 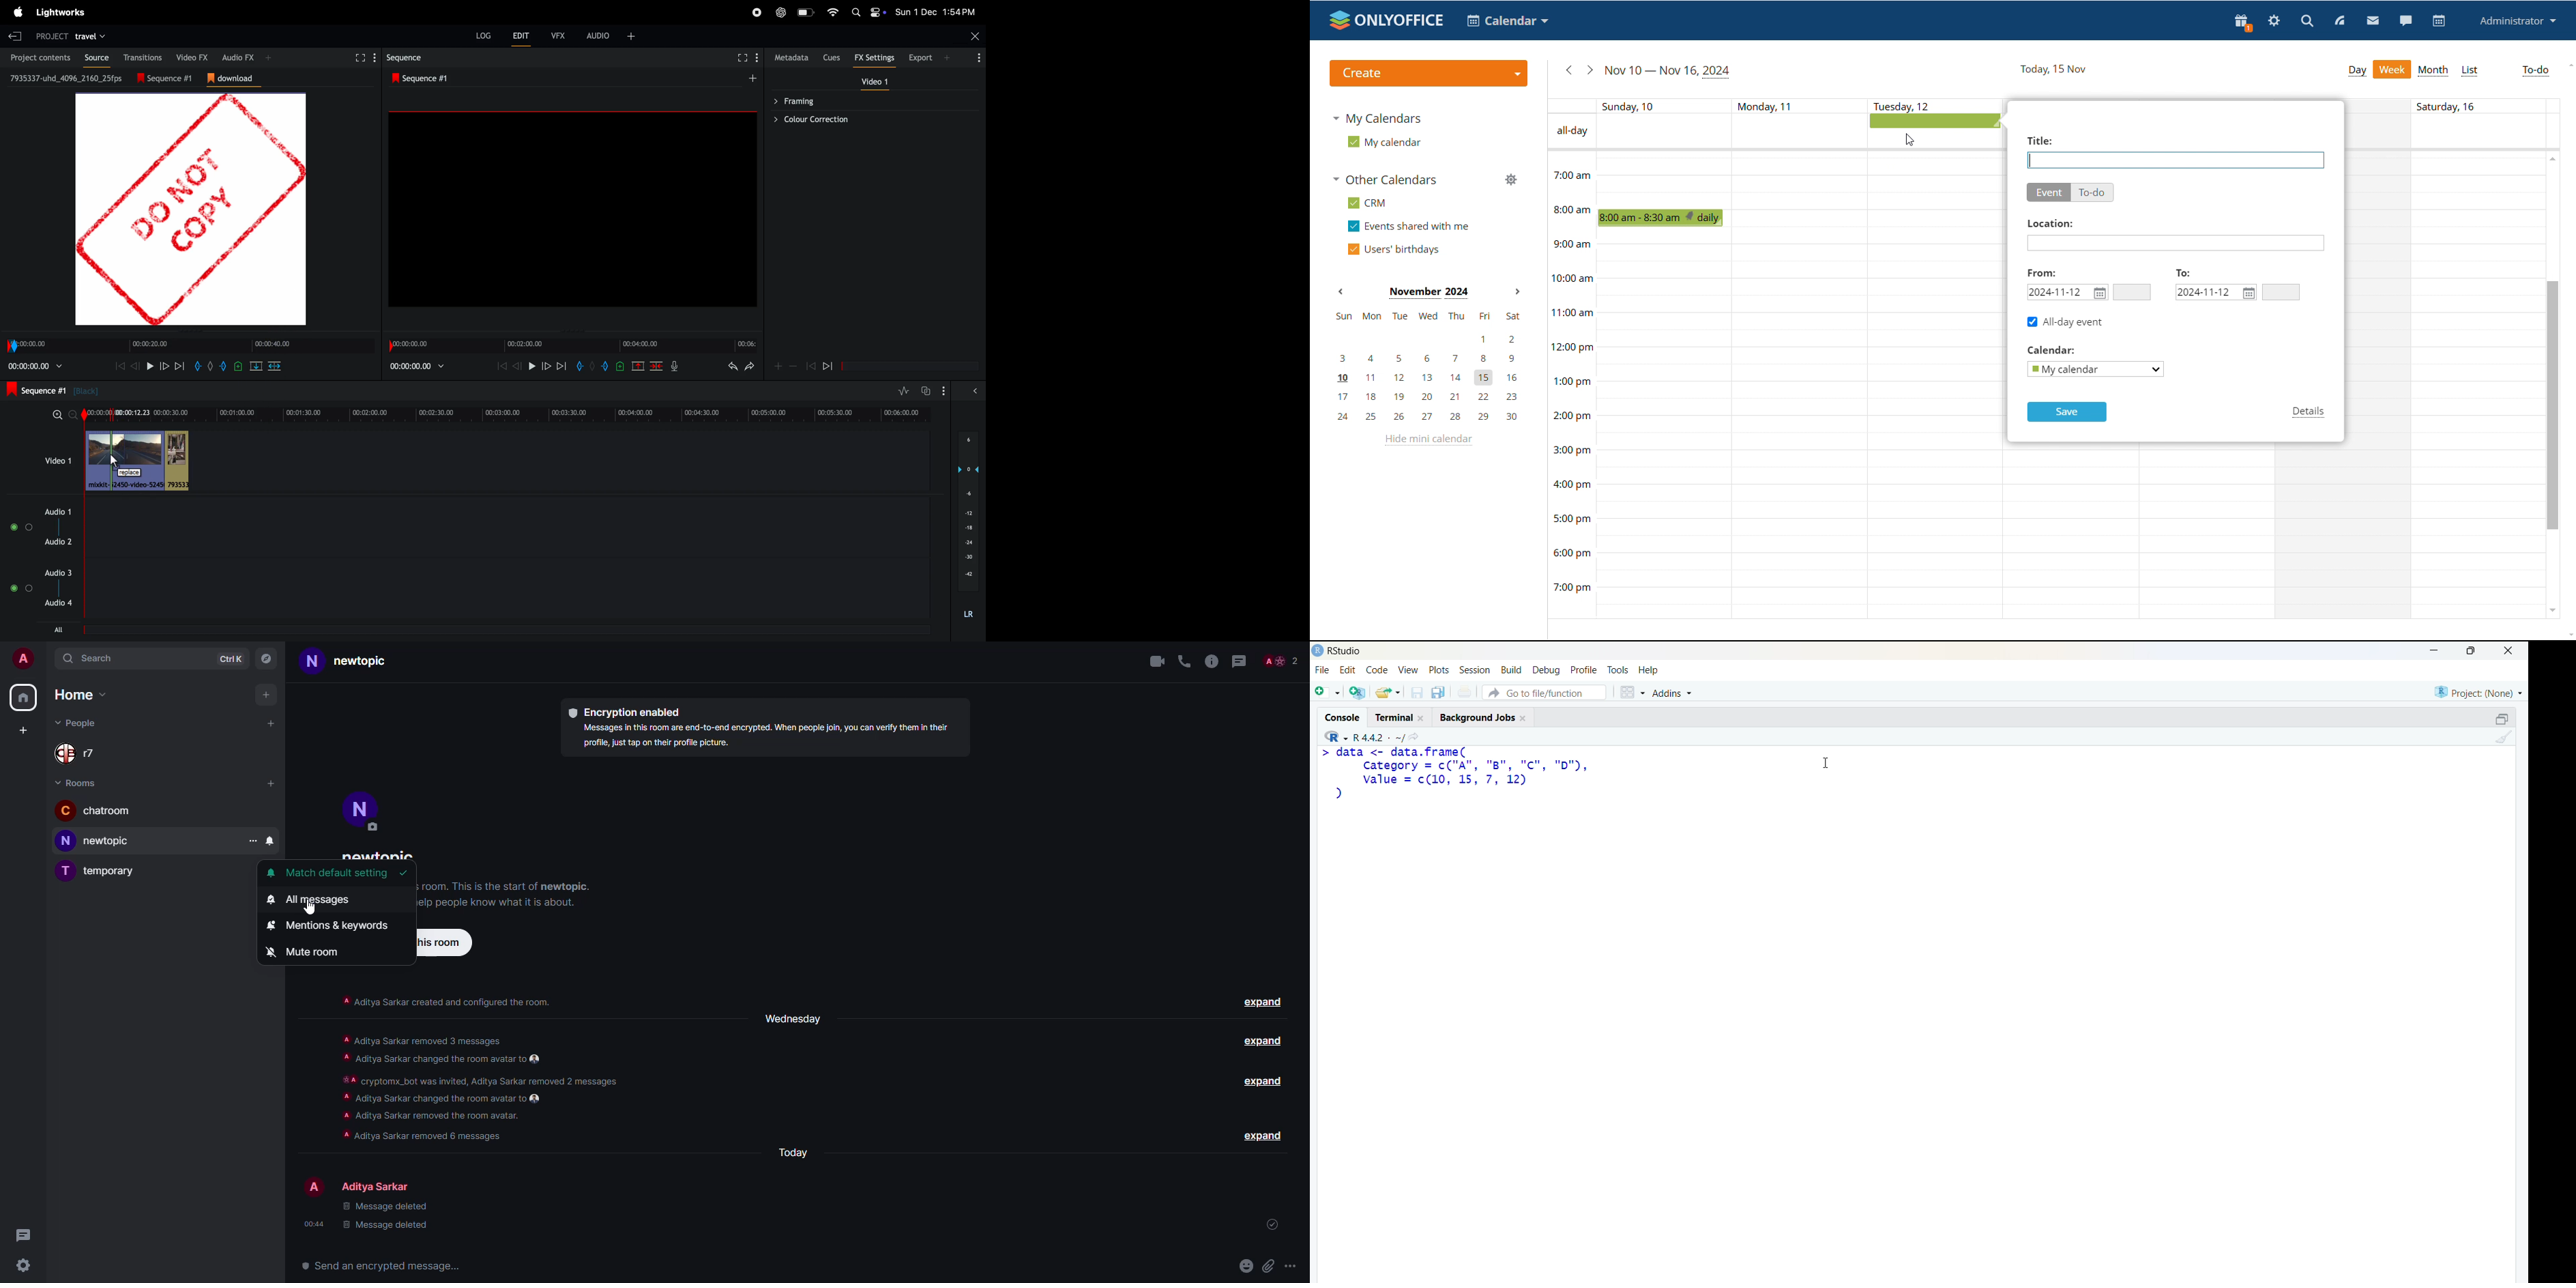 I want to click on ctrlK, so click(x=229, y=660).